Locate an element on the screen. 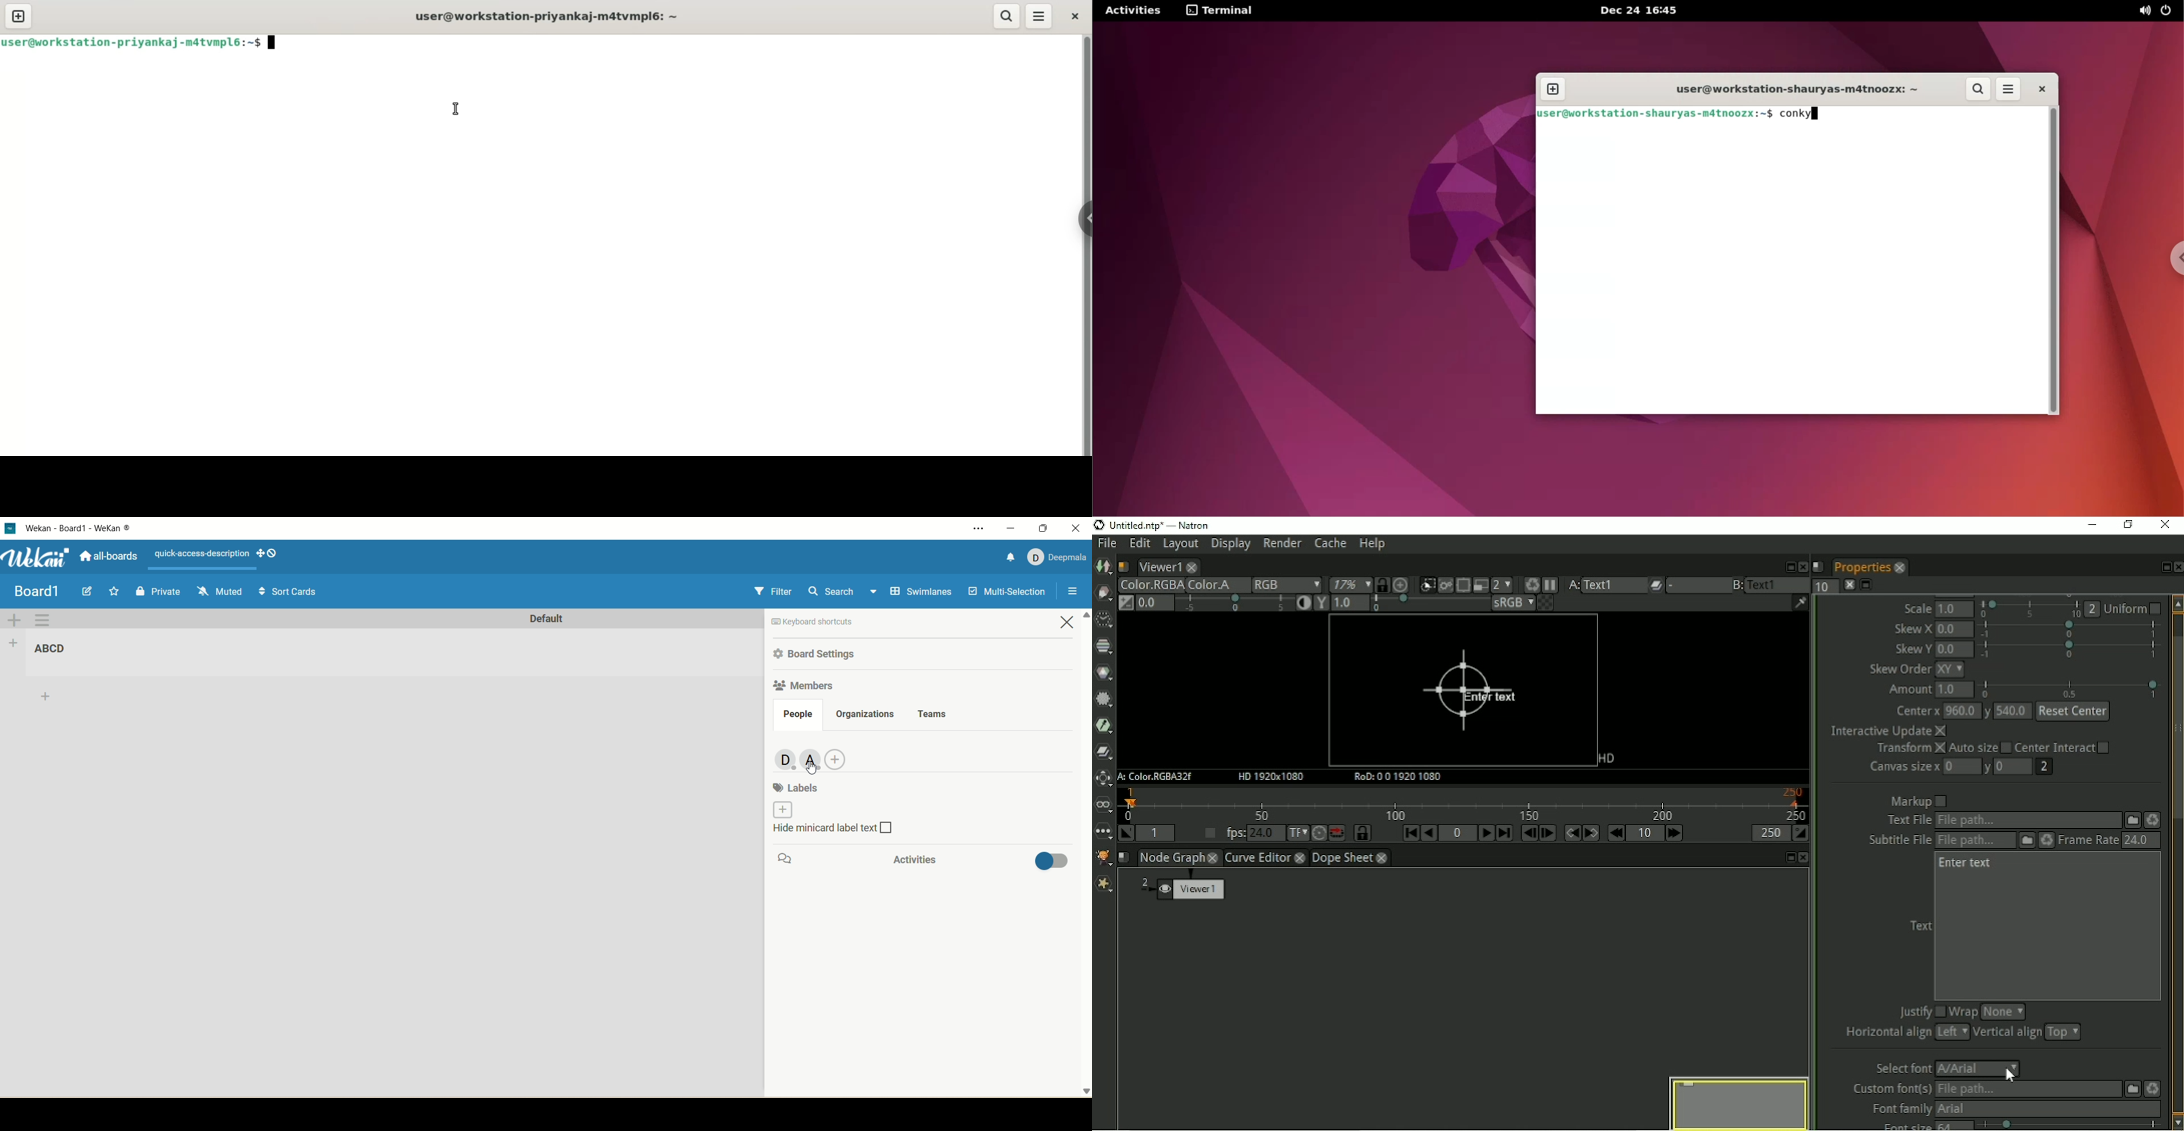 The width and height of the screenshot is (2184, 1148). swimlanes is located at coordinates (919, 593).